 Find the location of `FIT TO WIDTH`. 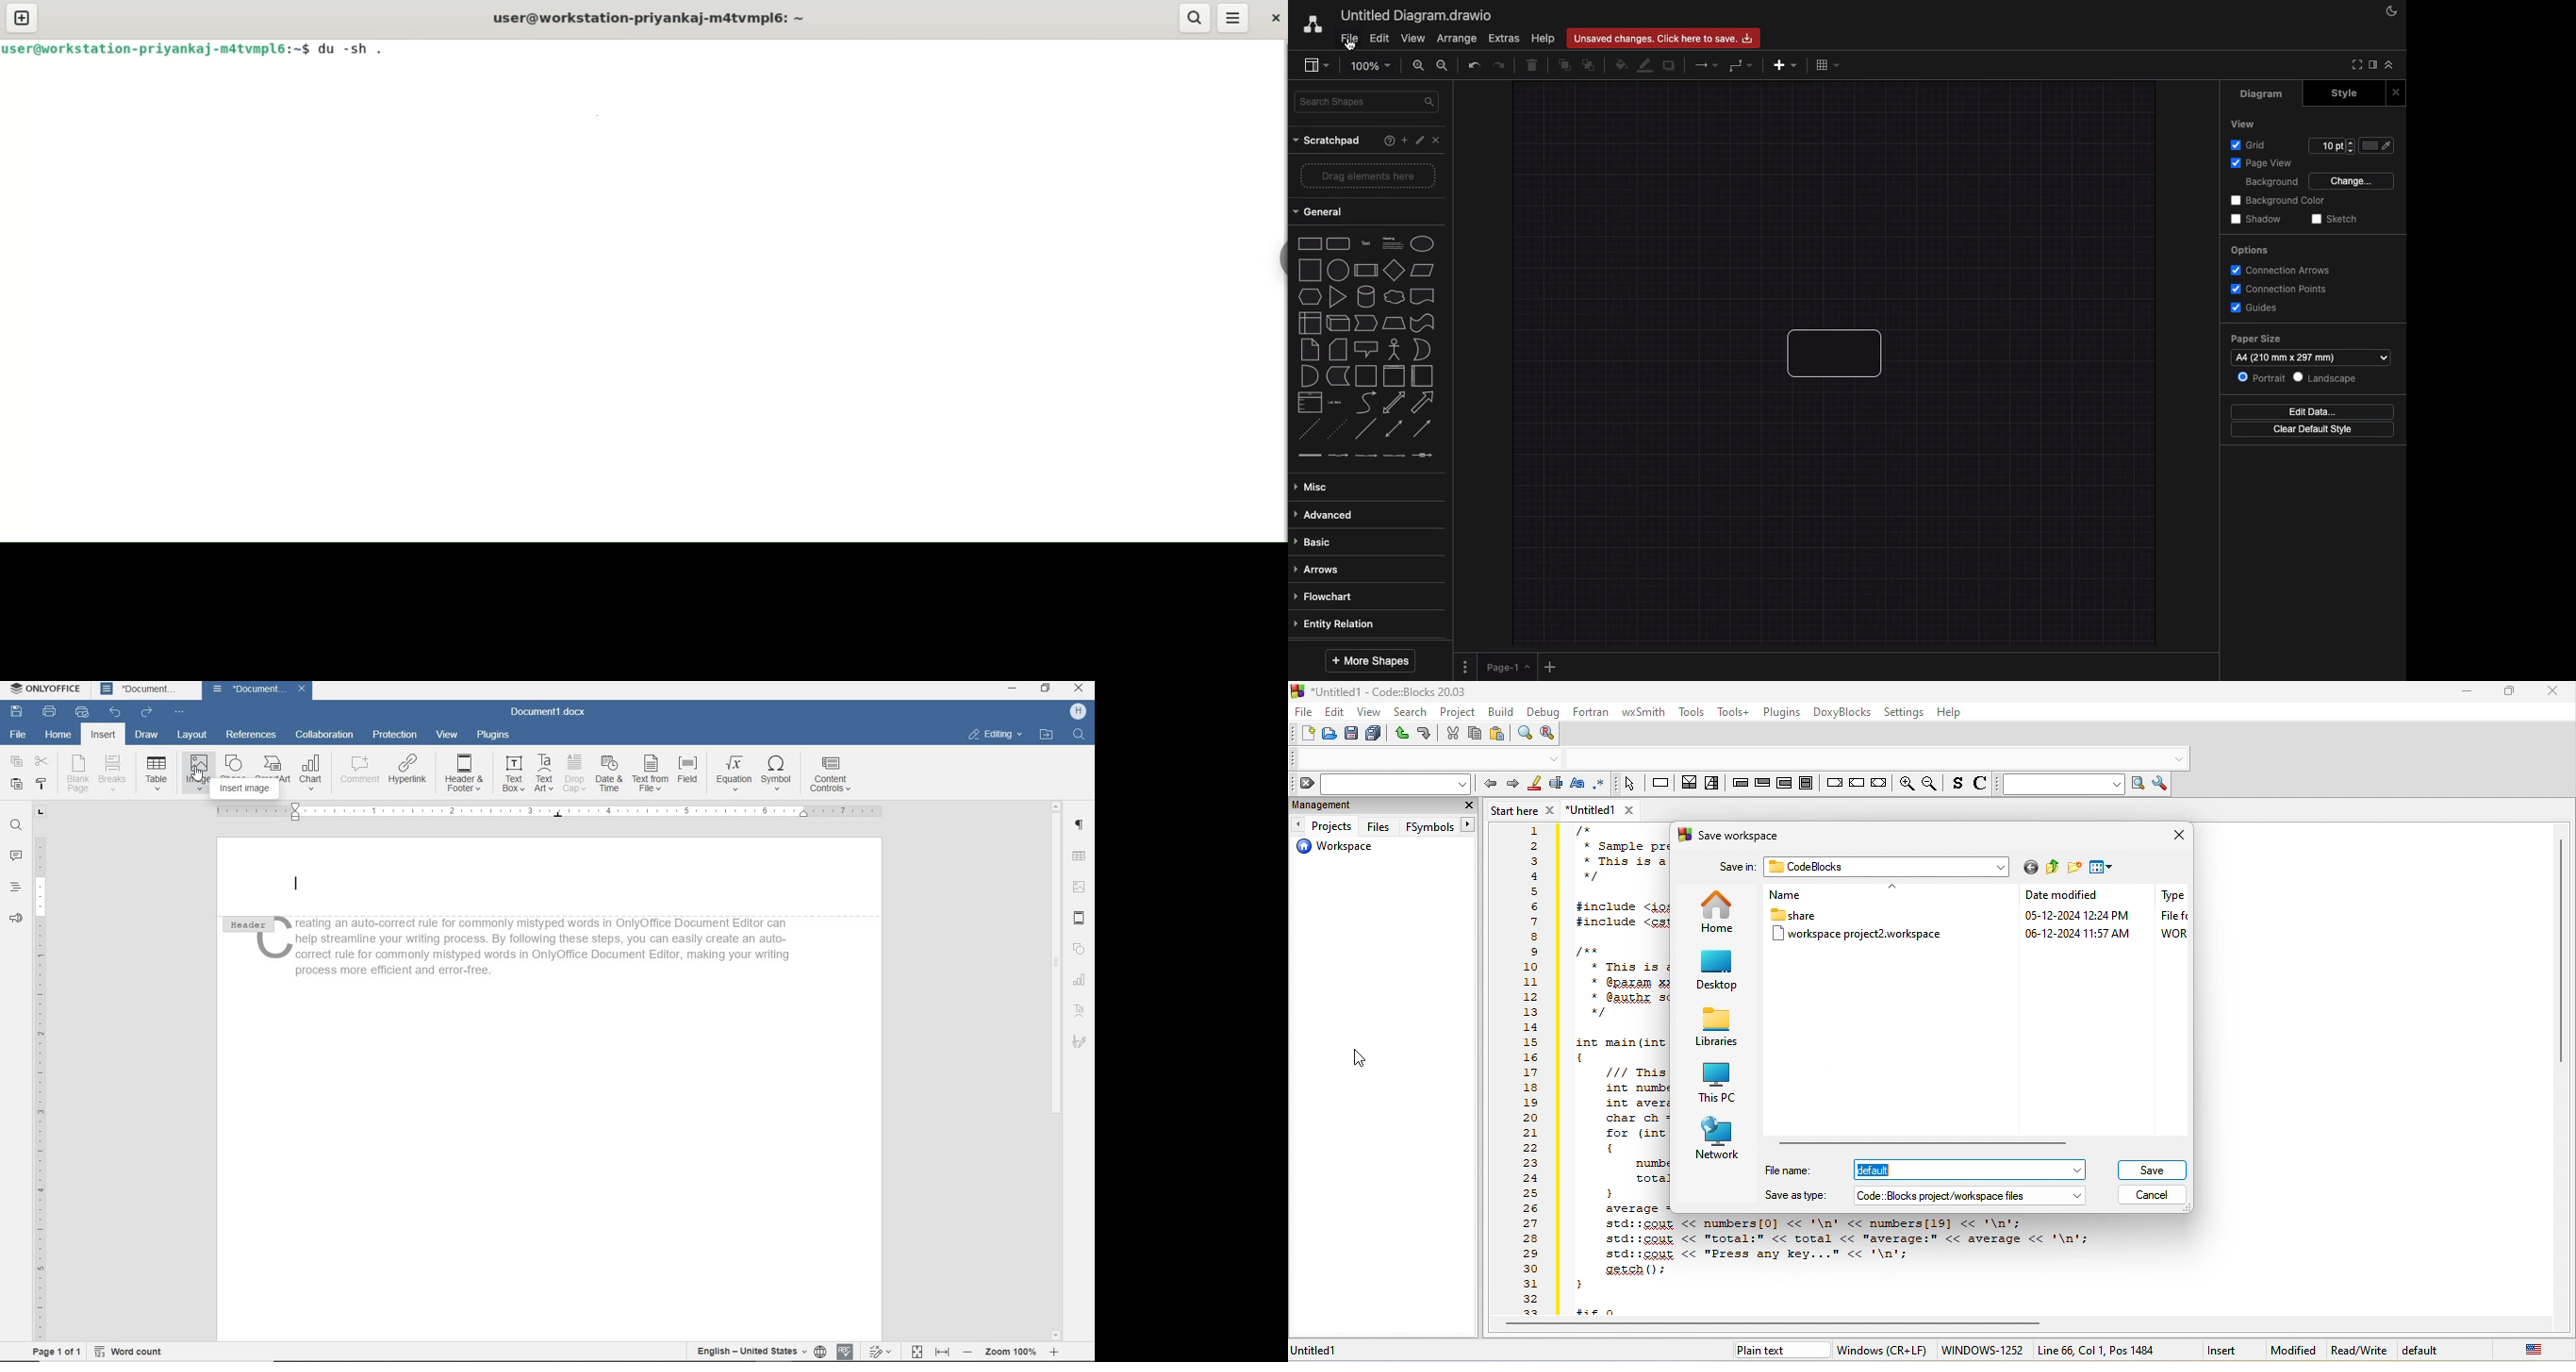

FIT TO WIDTH is located at coordinates (942, 1352).